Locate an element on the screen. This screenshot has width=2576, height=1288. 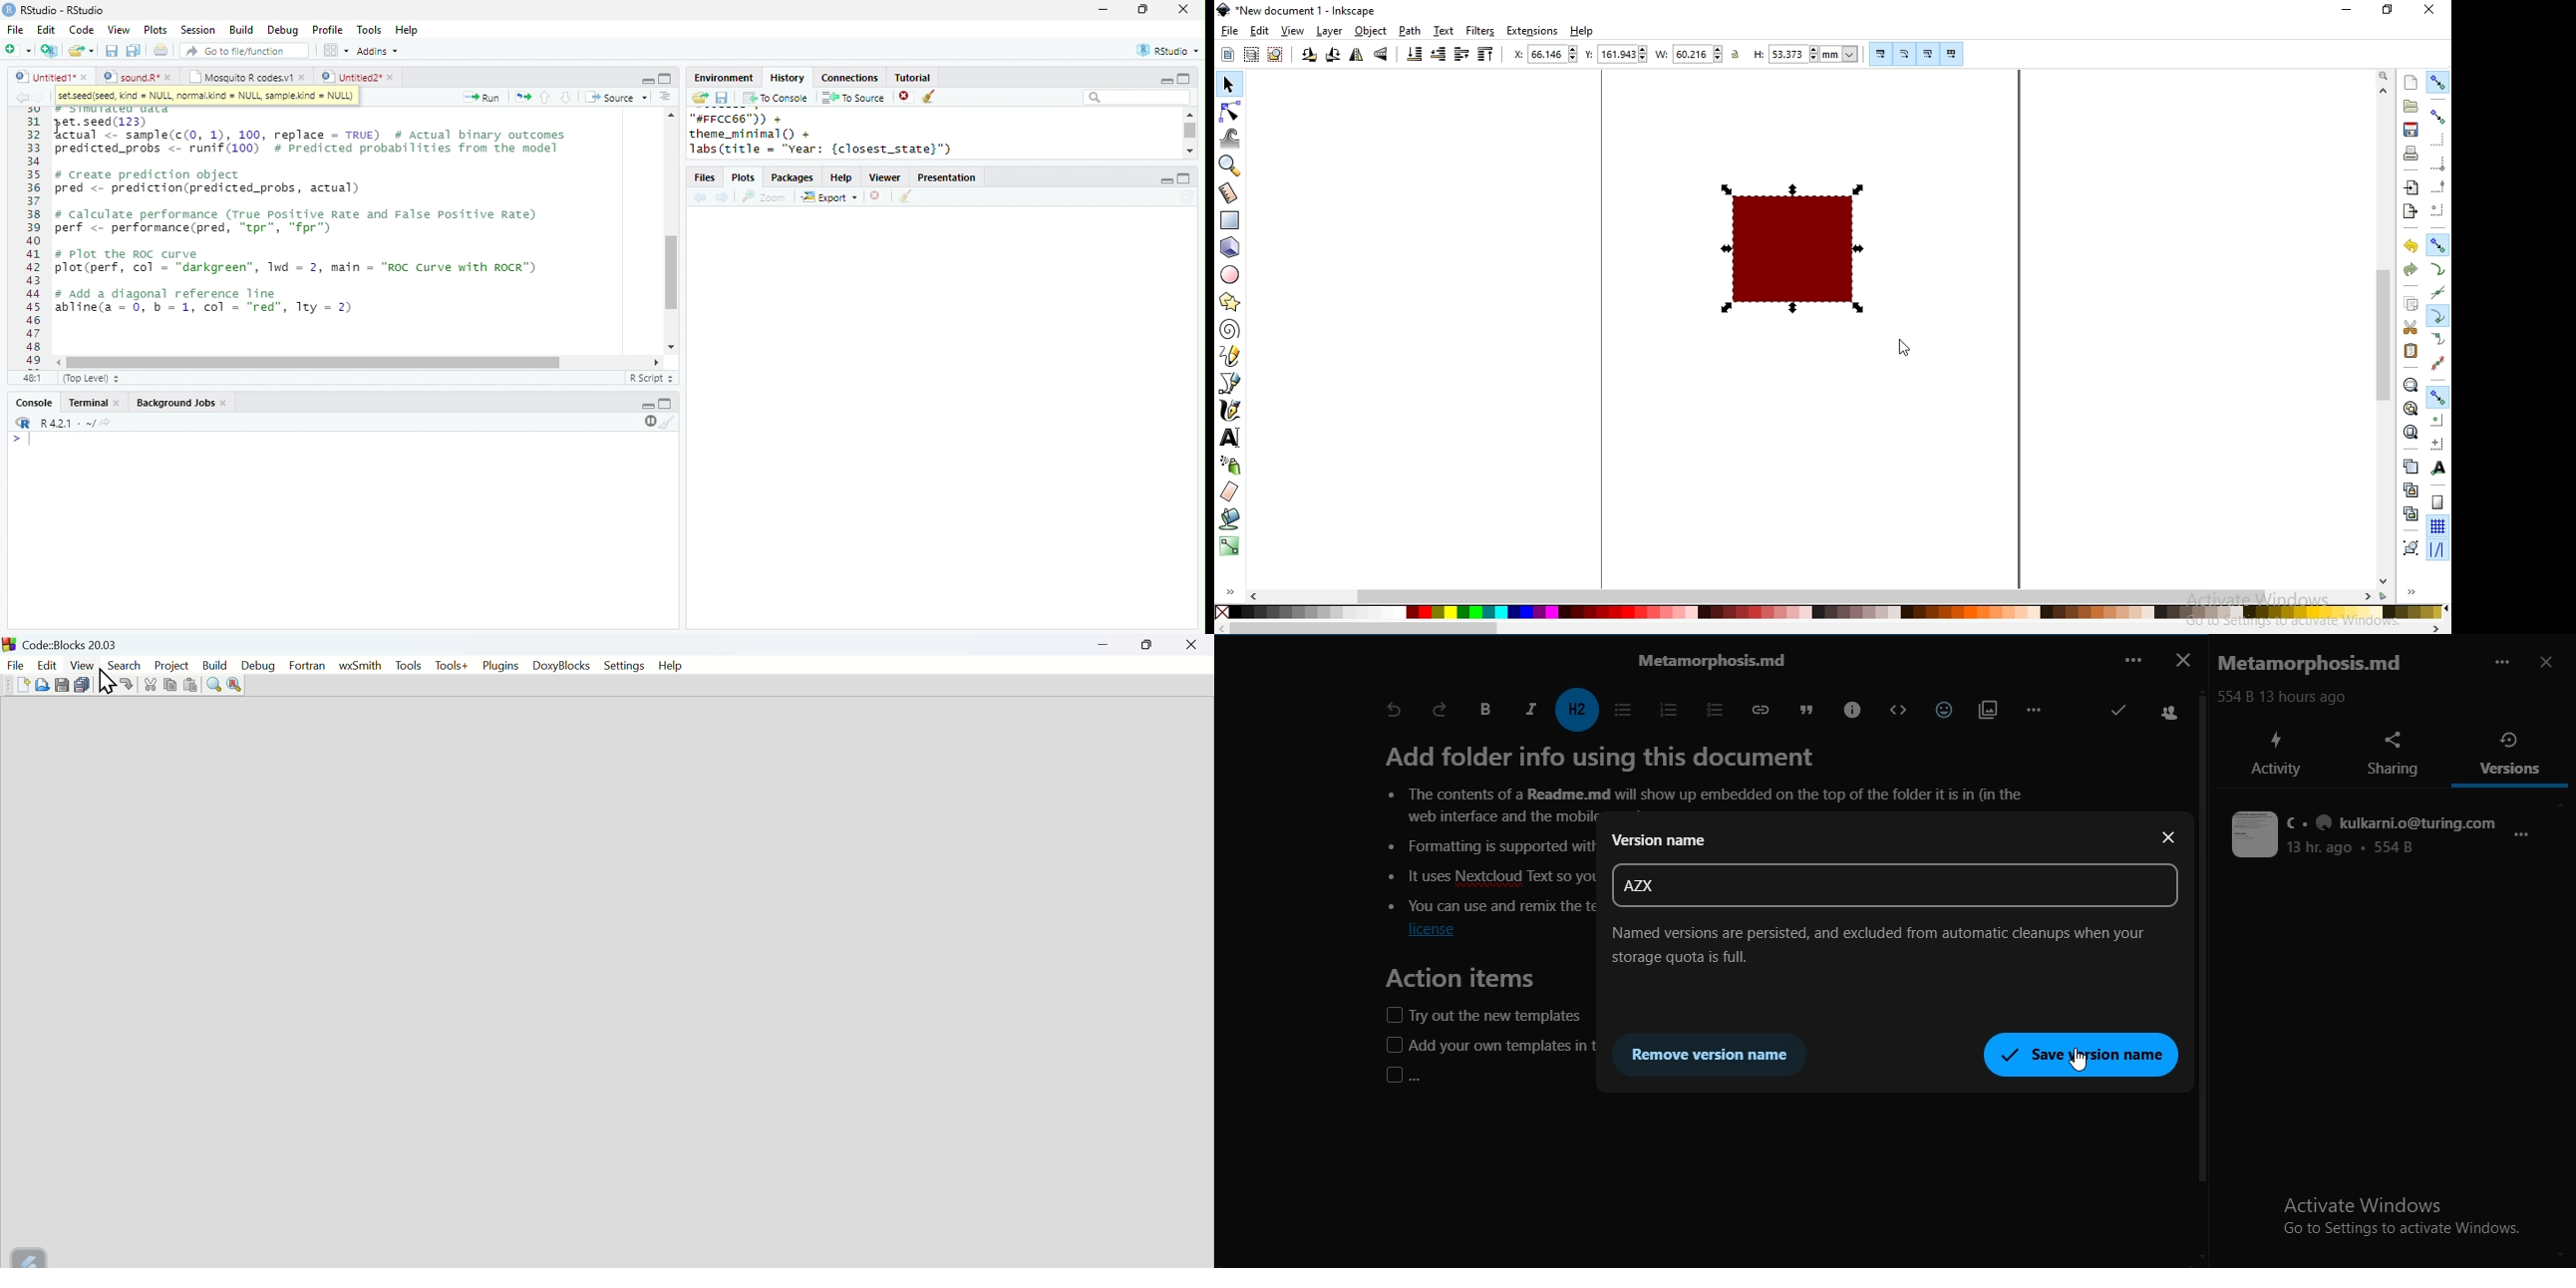
new file is located at coordinates (18, 49).